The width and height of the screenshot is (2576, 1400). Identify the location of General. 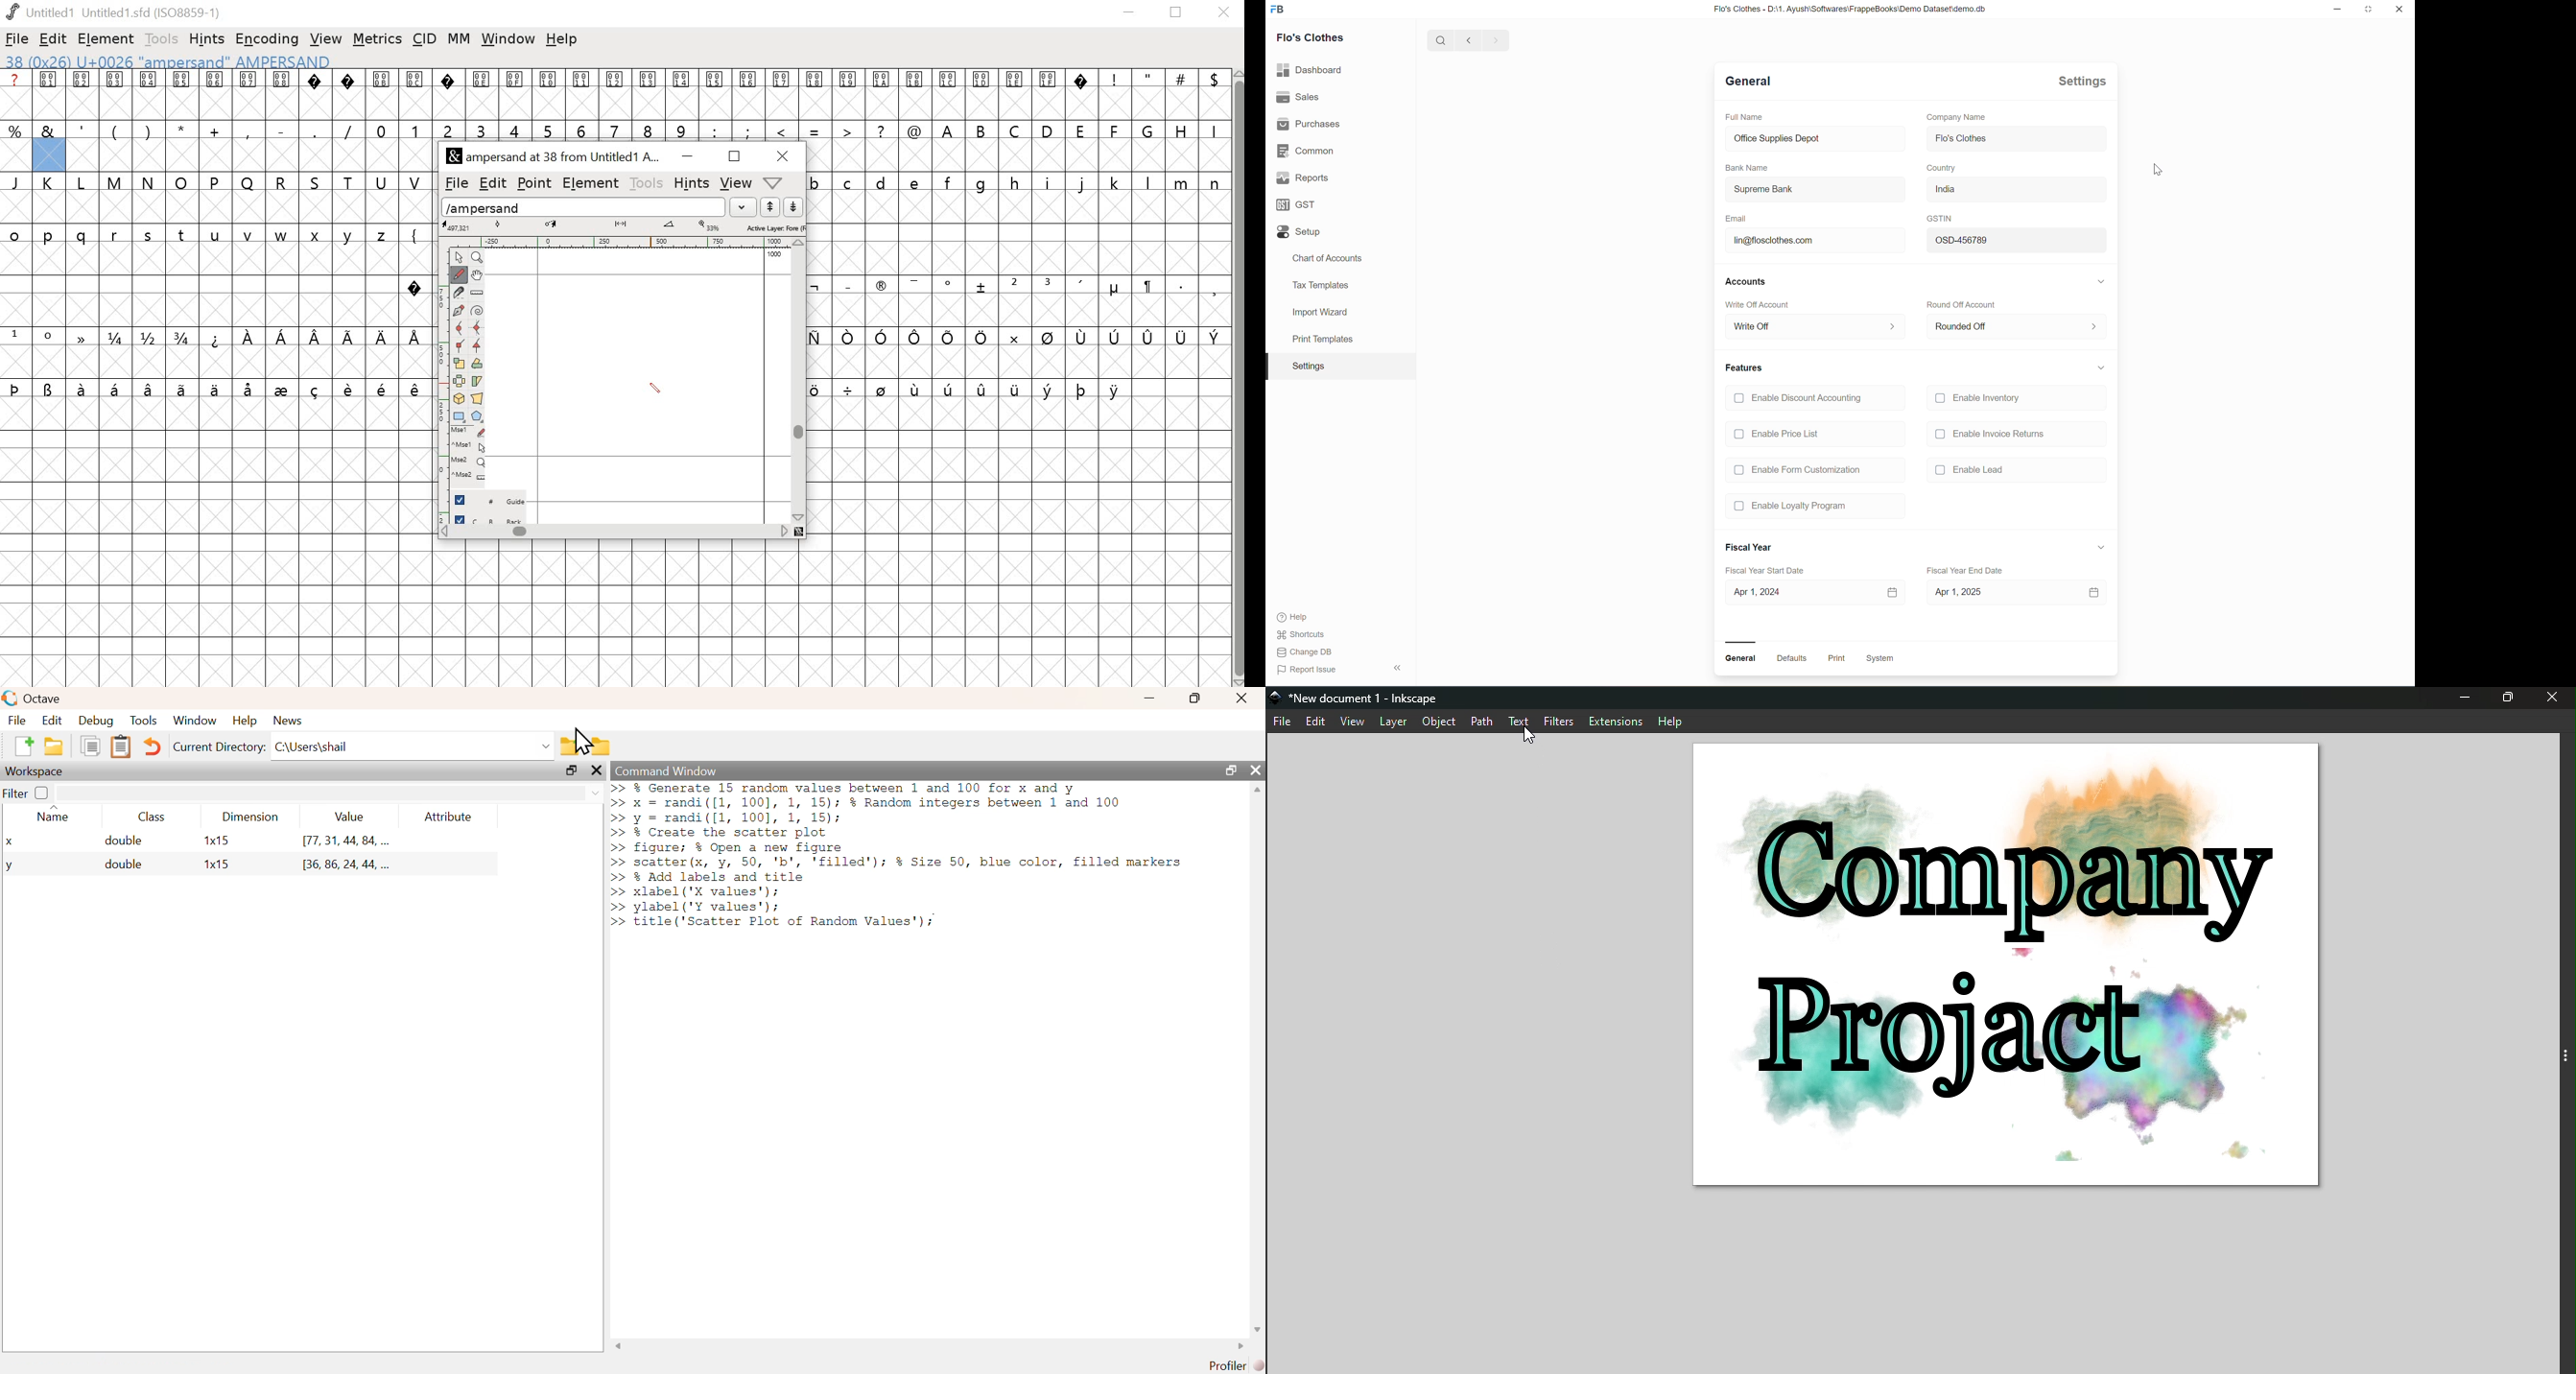
(1740, 658).